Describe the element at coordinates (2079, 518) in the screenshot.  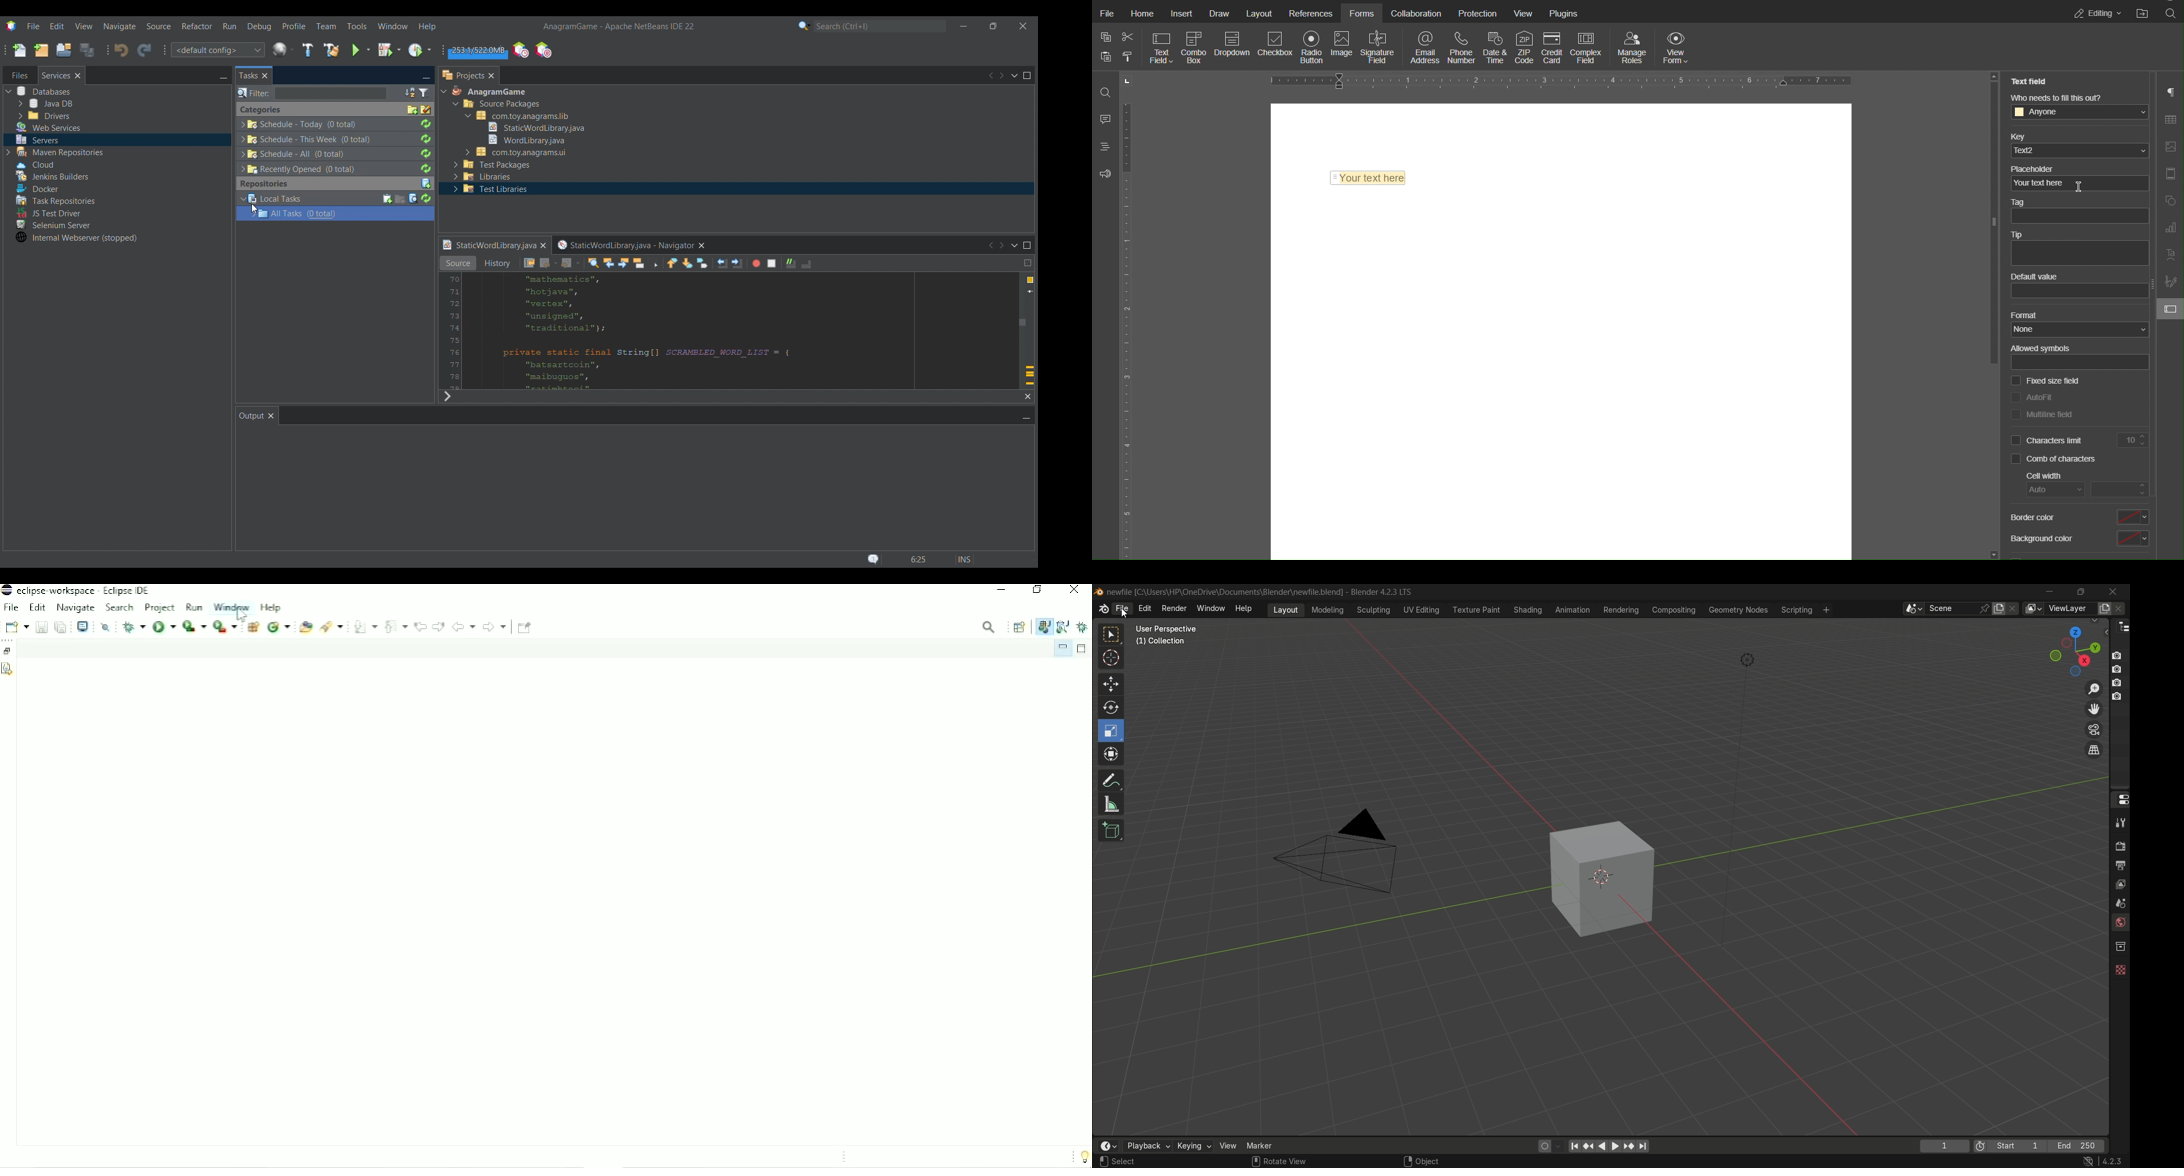
I see `Border color` at that location.